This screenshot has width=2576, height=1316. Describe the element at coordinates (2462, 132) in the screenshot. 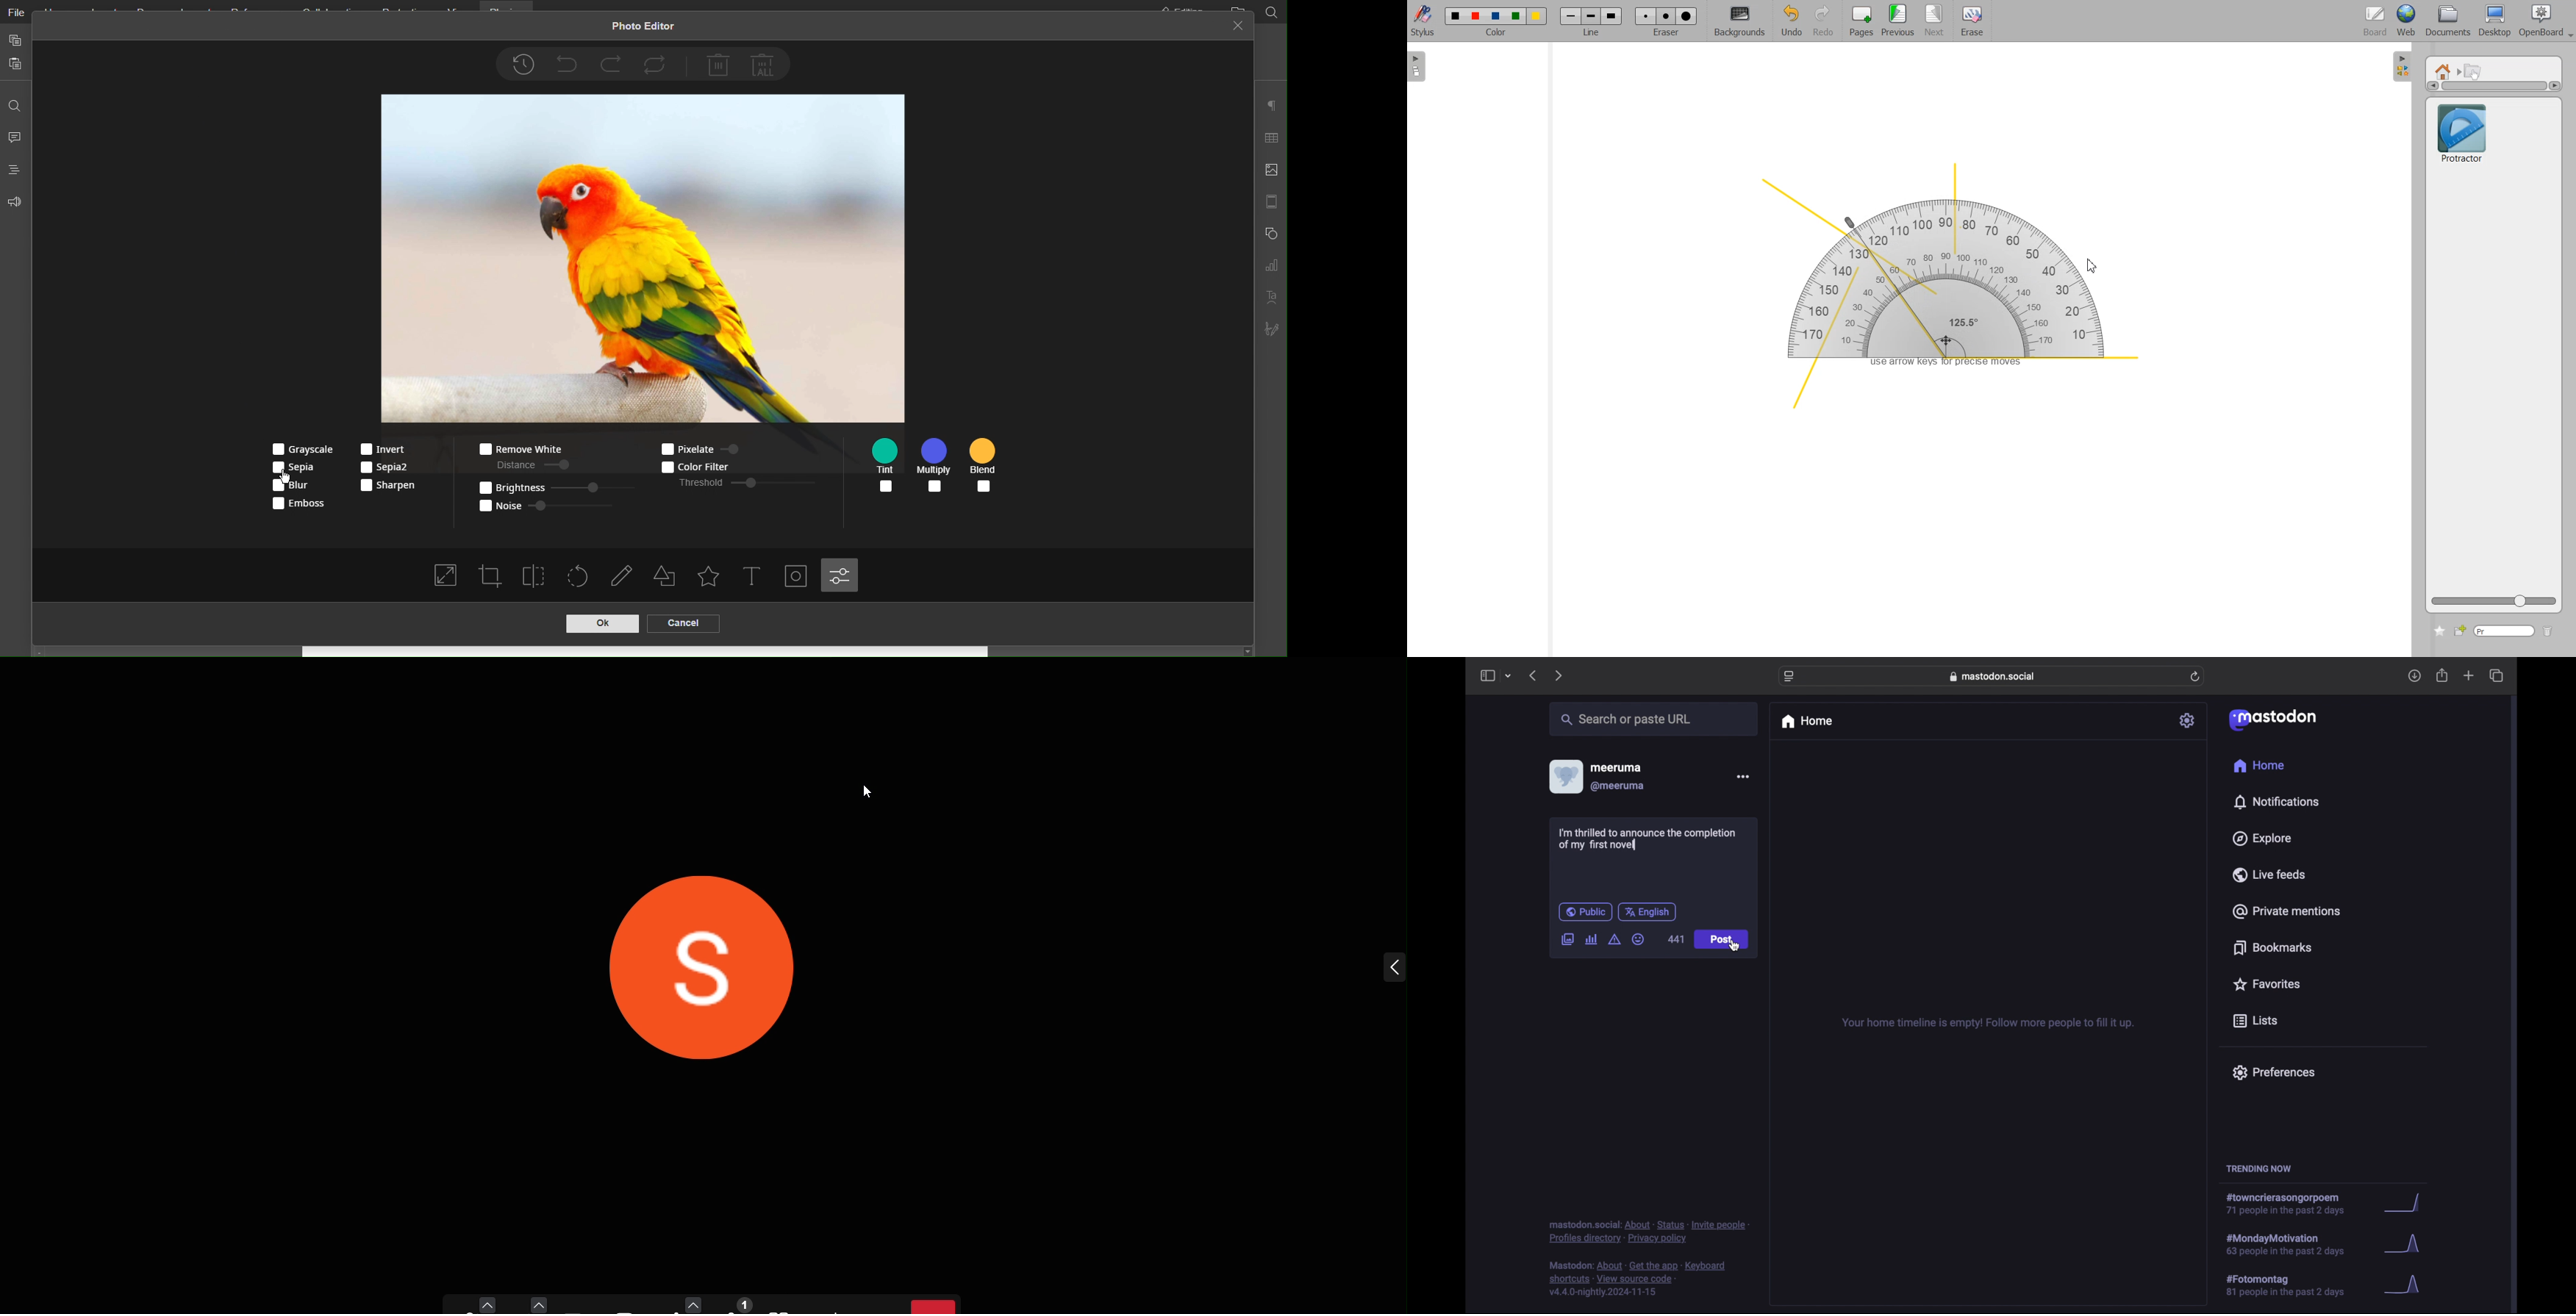

I see `Protractor` at that location.